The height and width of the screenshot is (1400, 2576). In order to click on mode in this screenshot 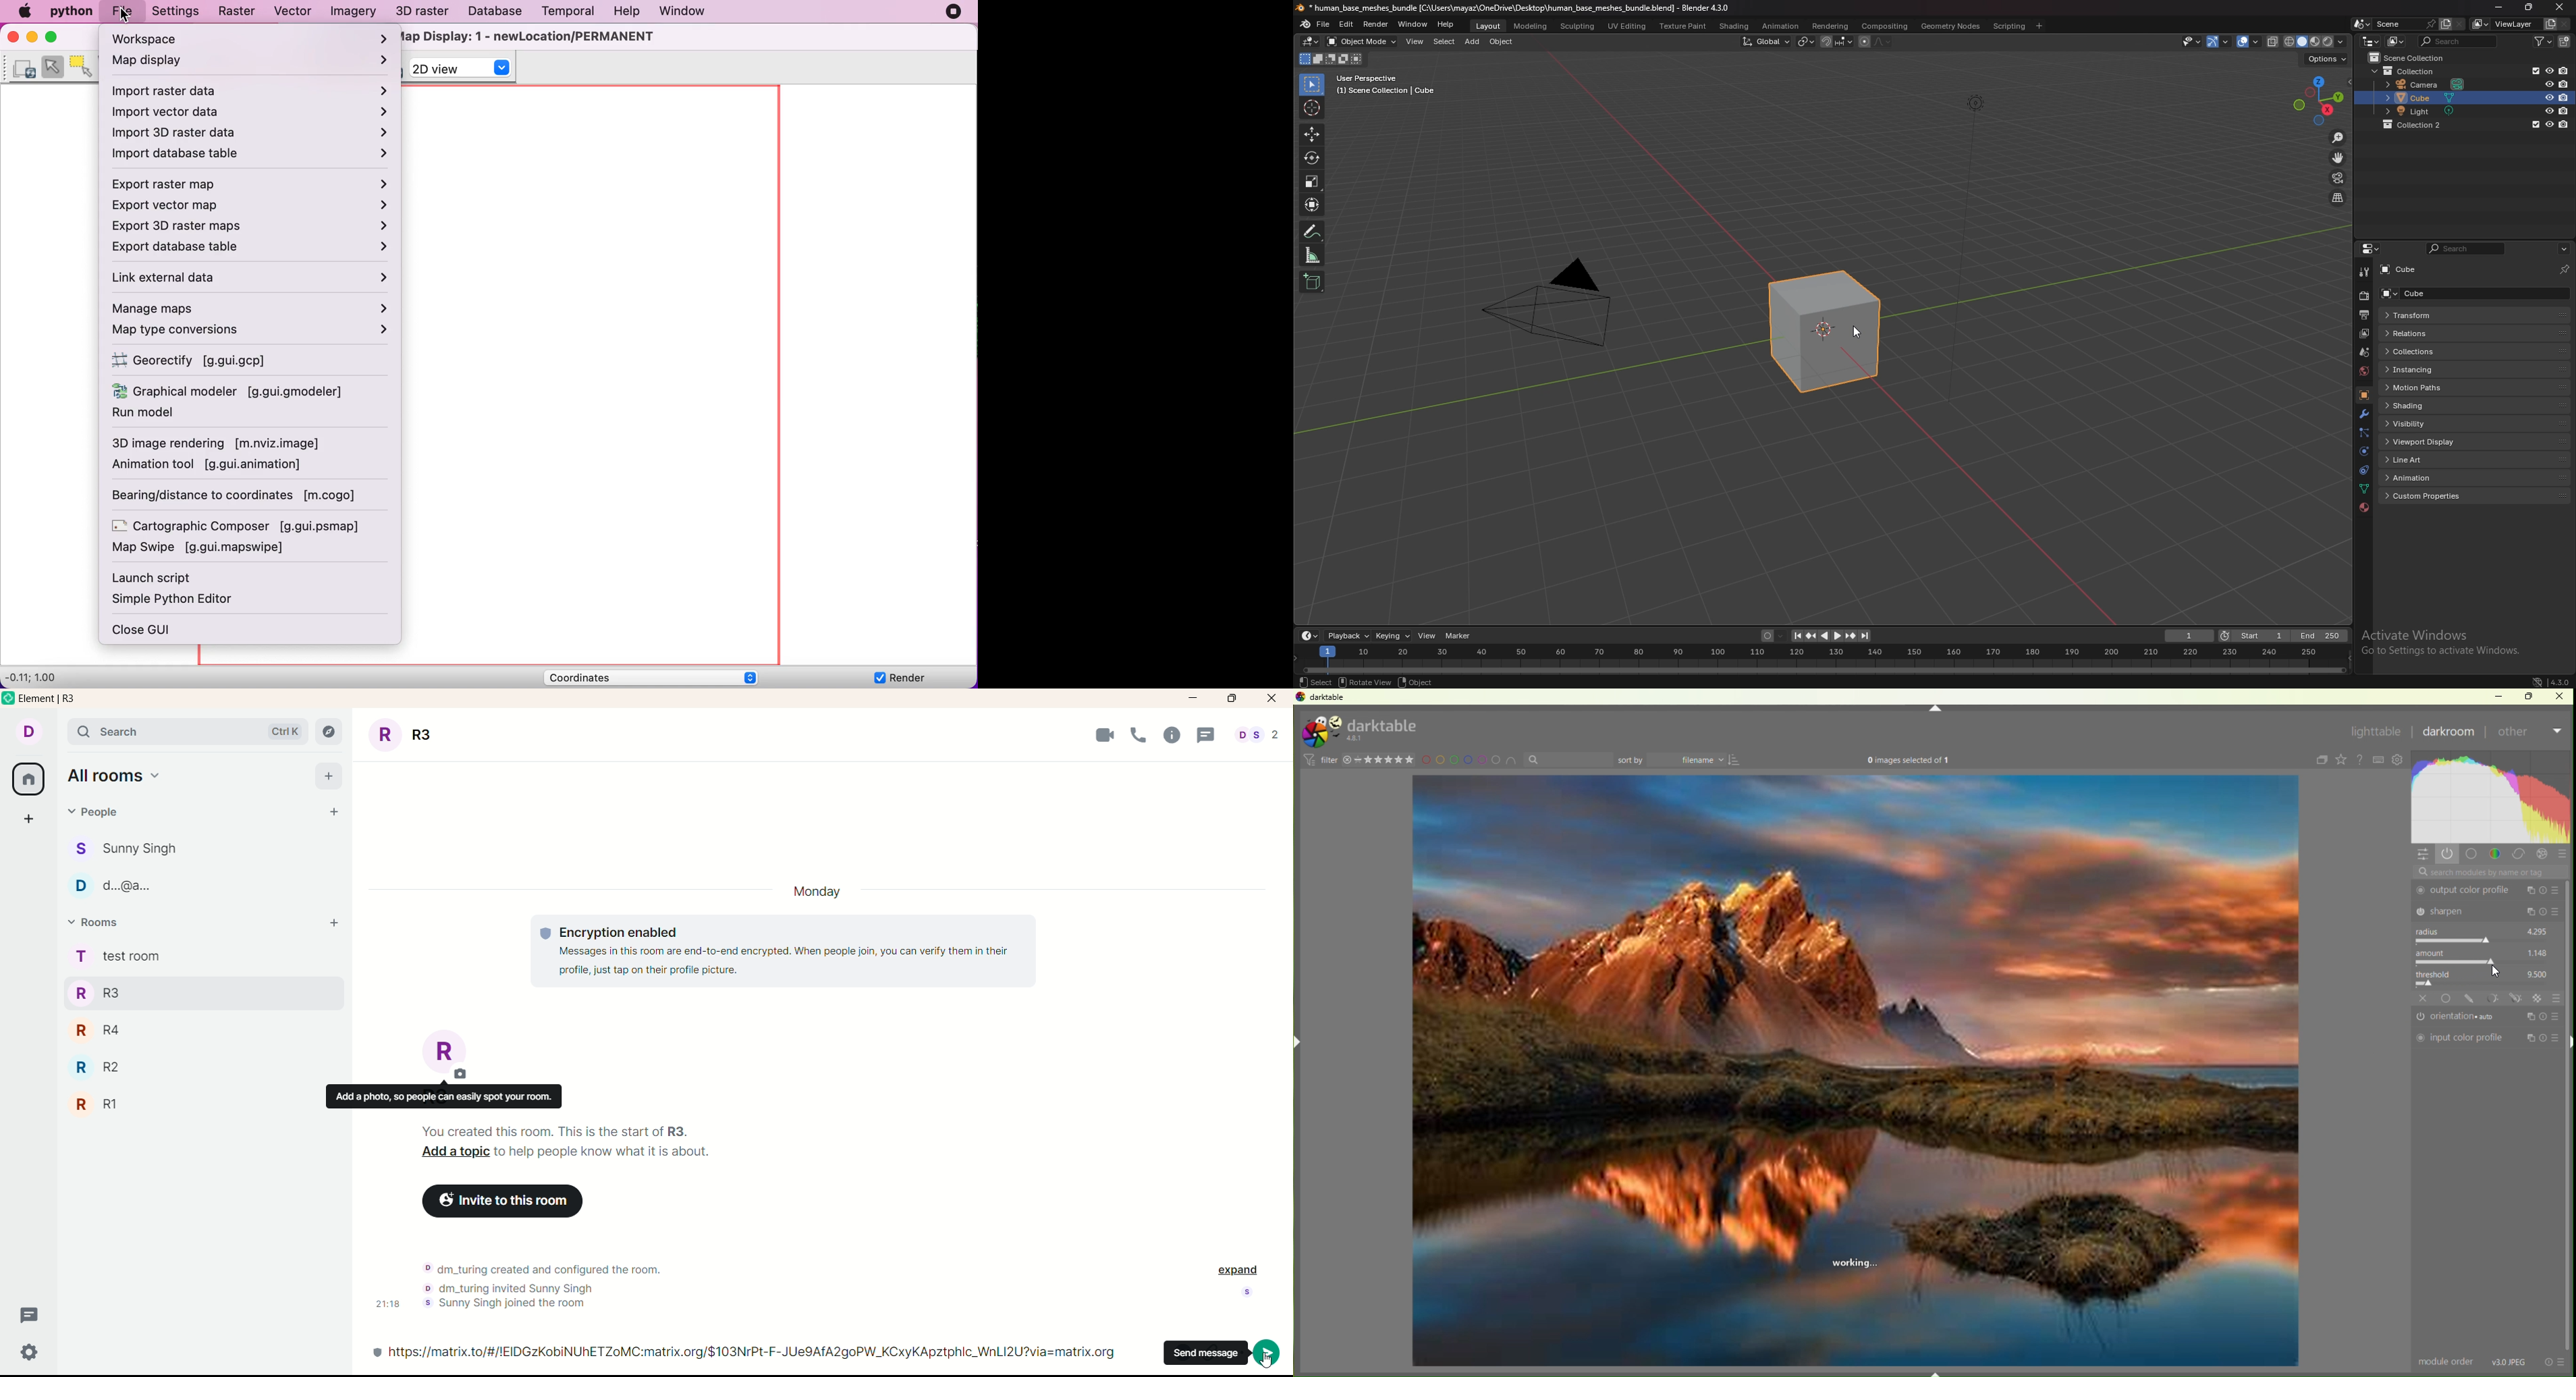, I will do `click(1331, 60)`.